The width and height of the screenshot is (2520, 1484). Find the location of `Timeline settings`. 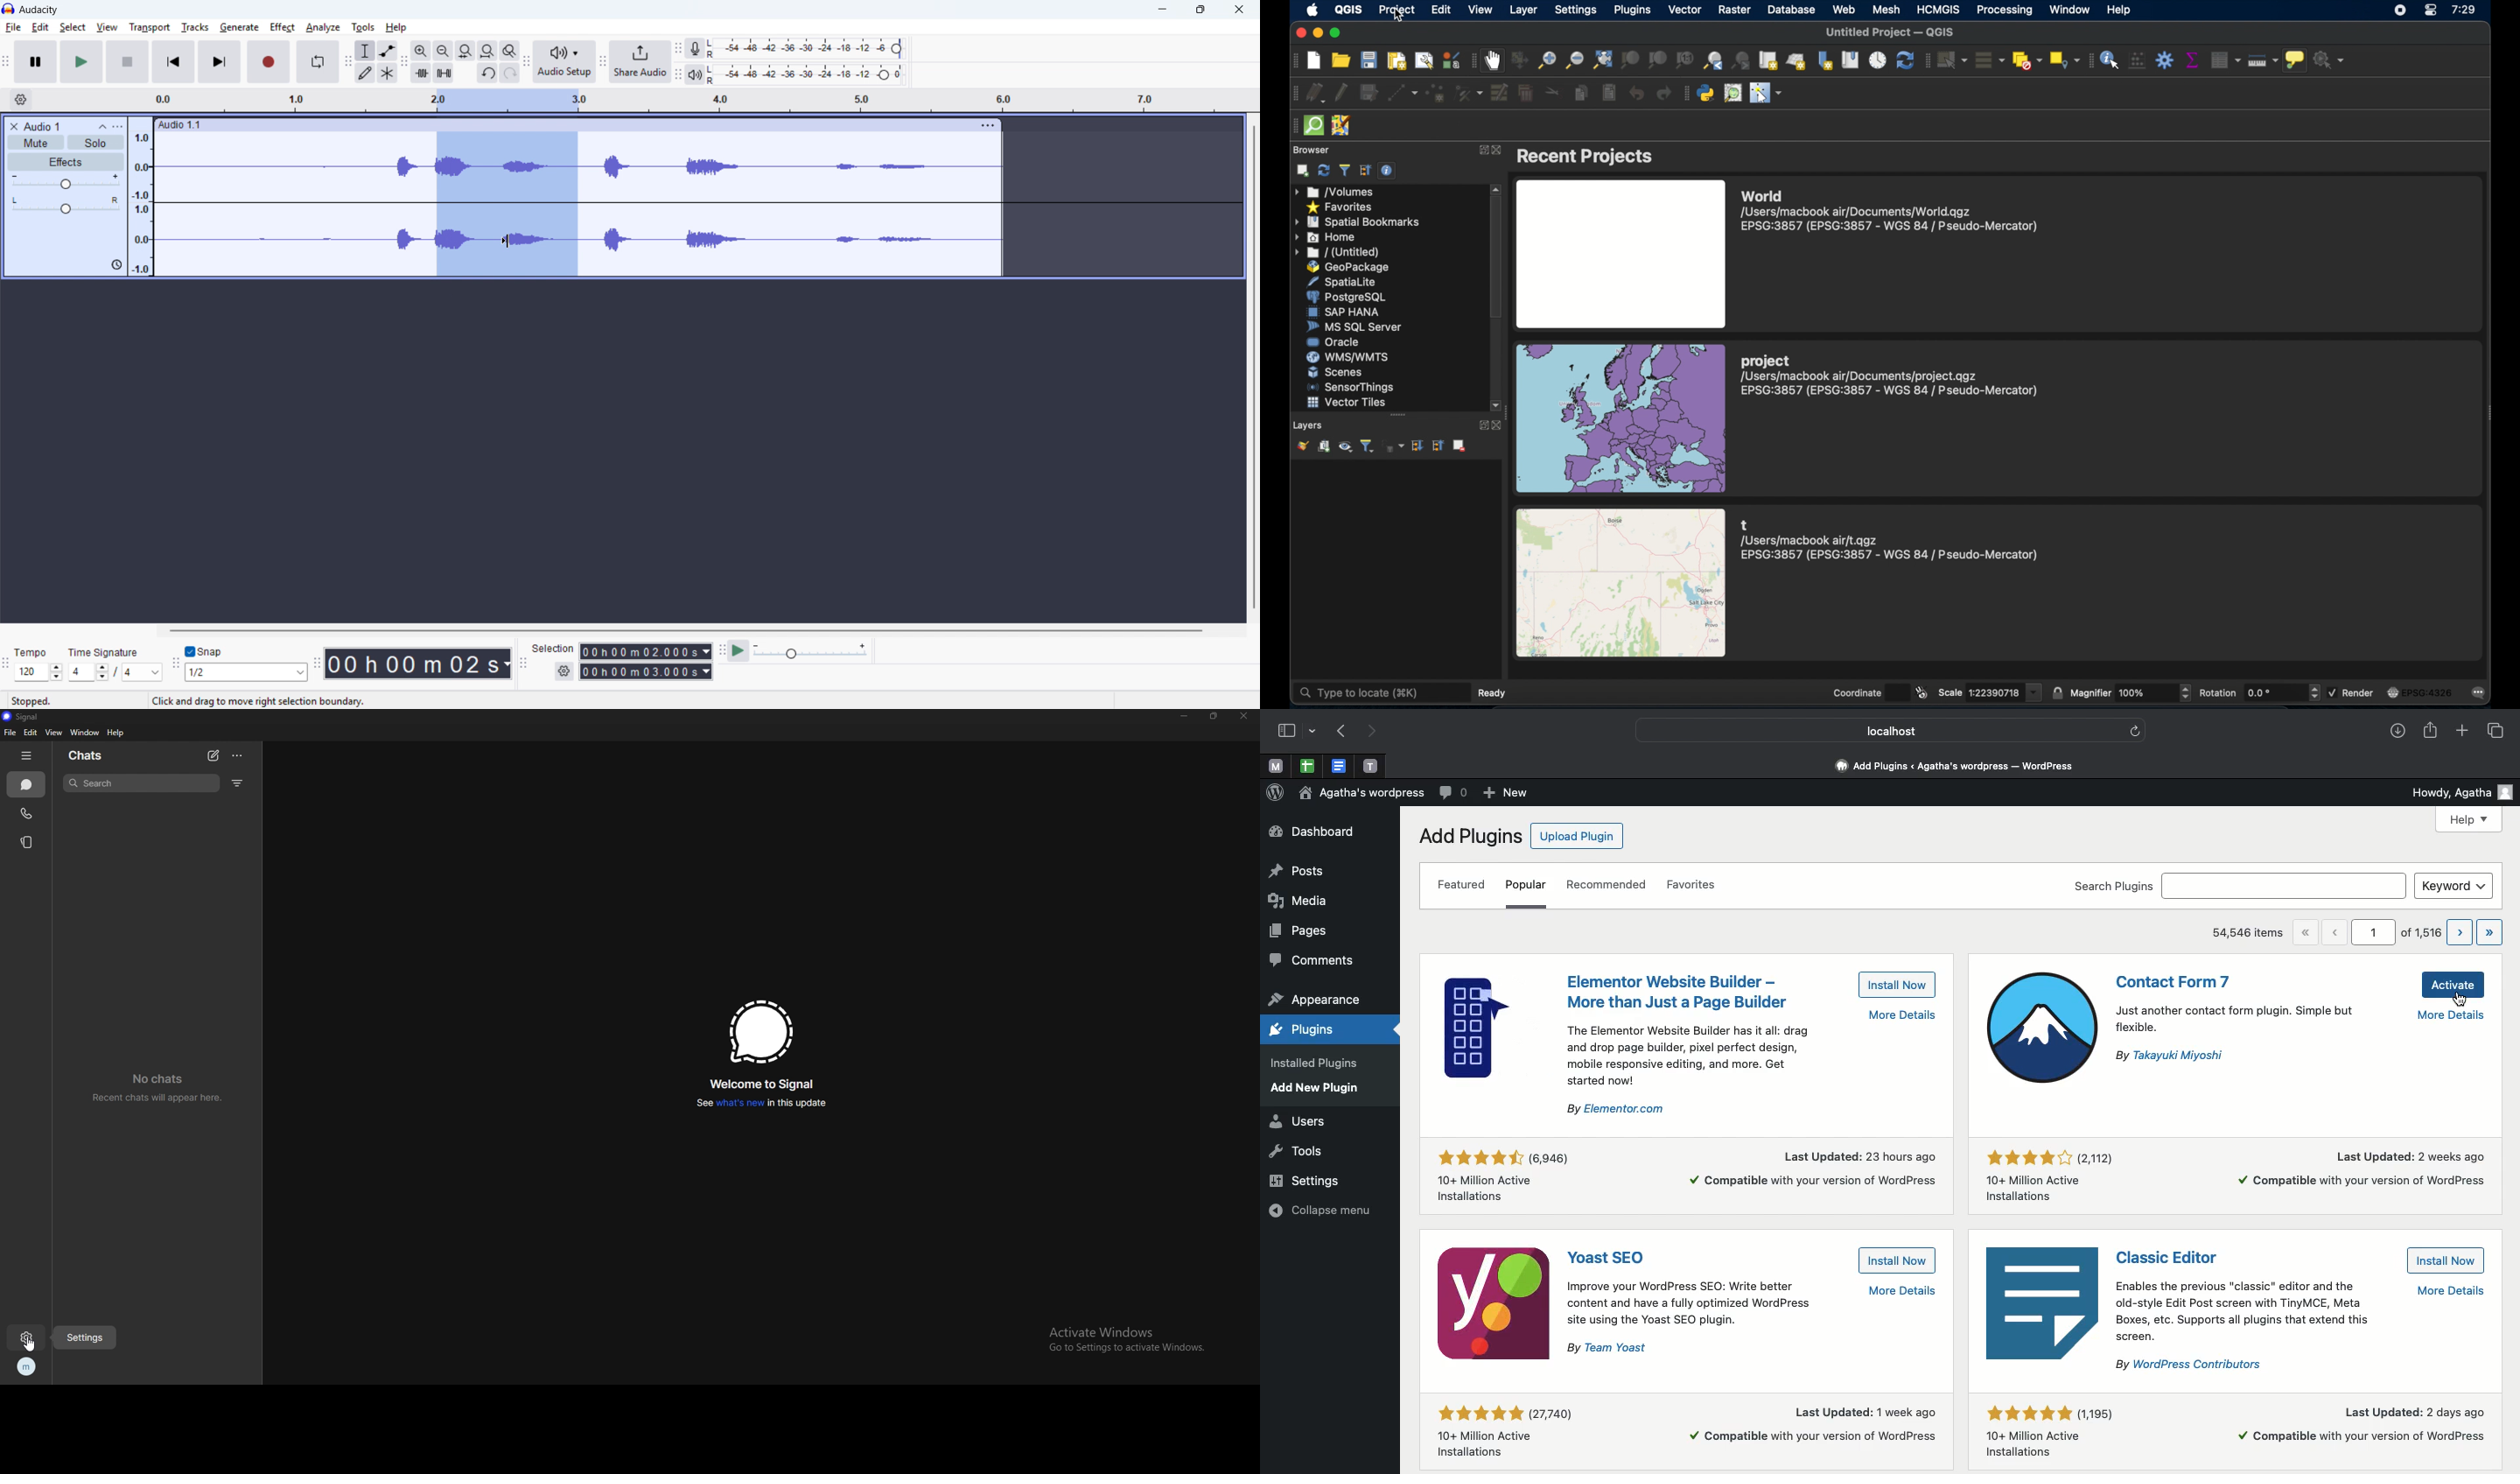

Timeline settings is located at coordinates (20, 100).